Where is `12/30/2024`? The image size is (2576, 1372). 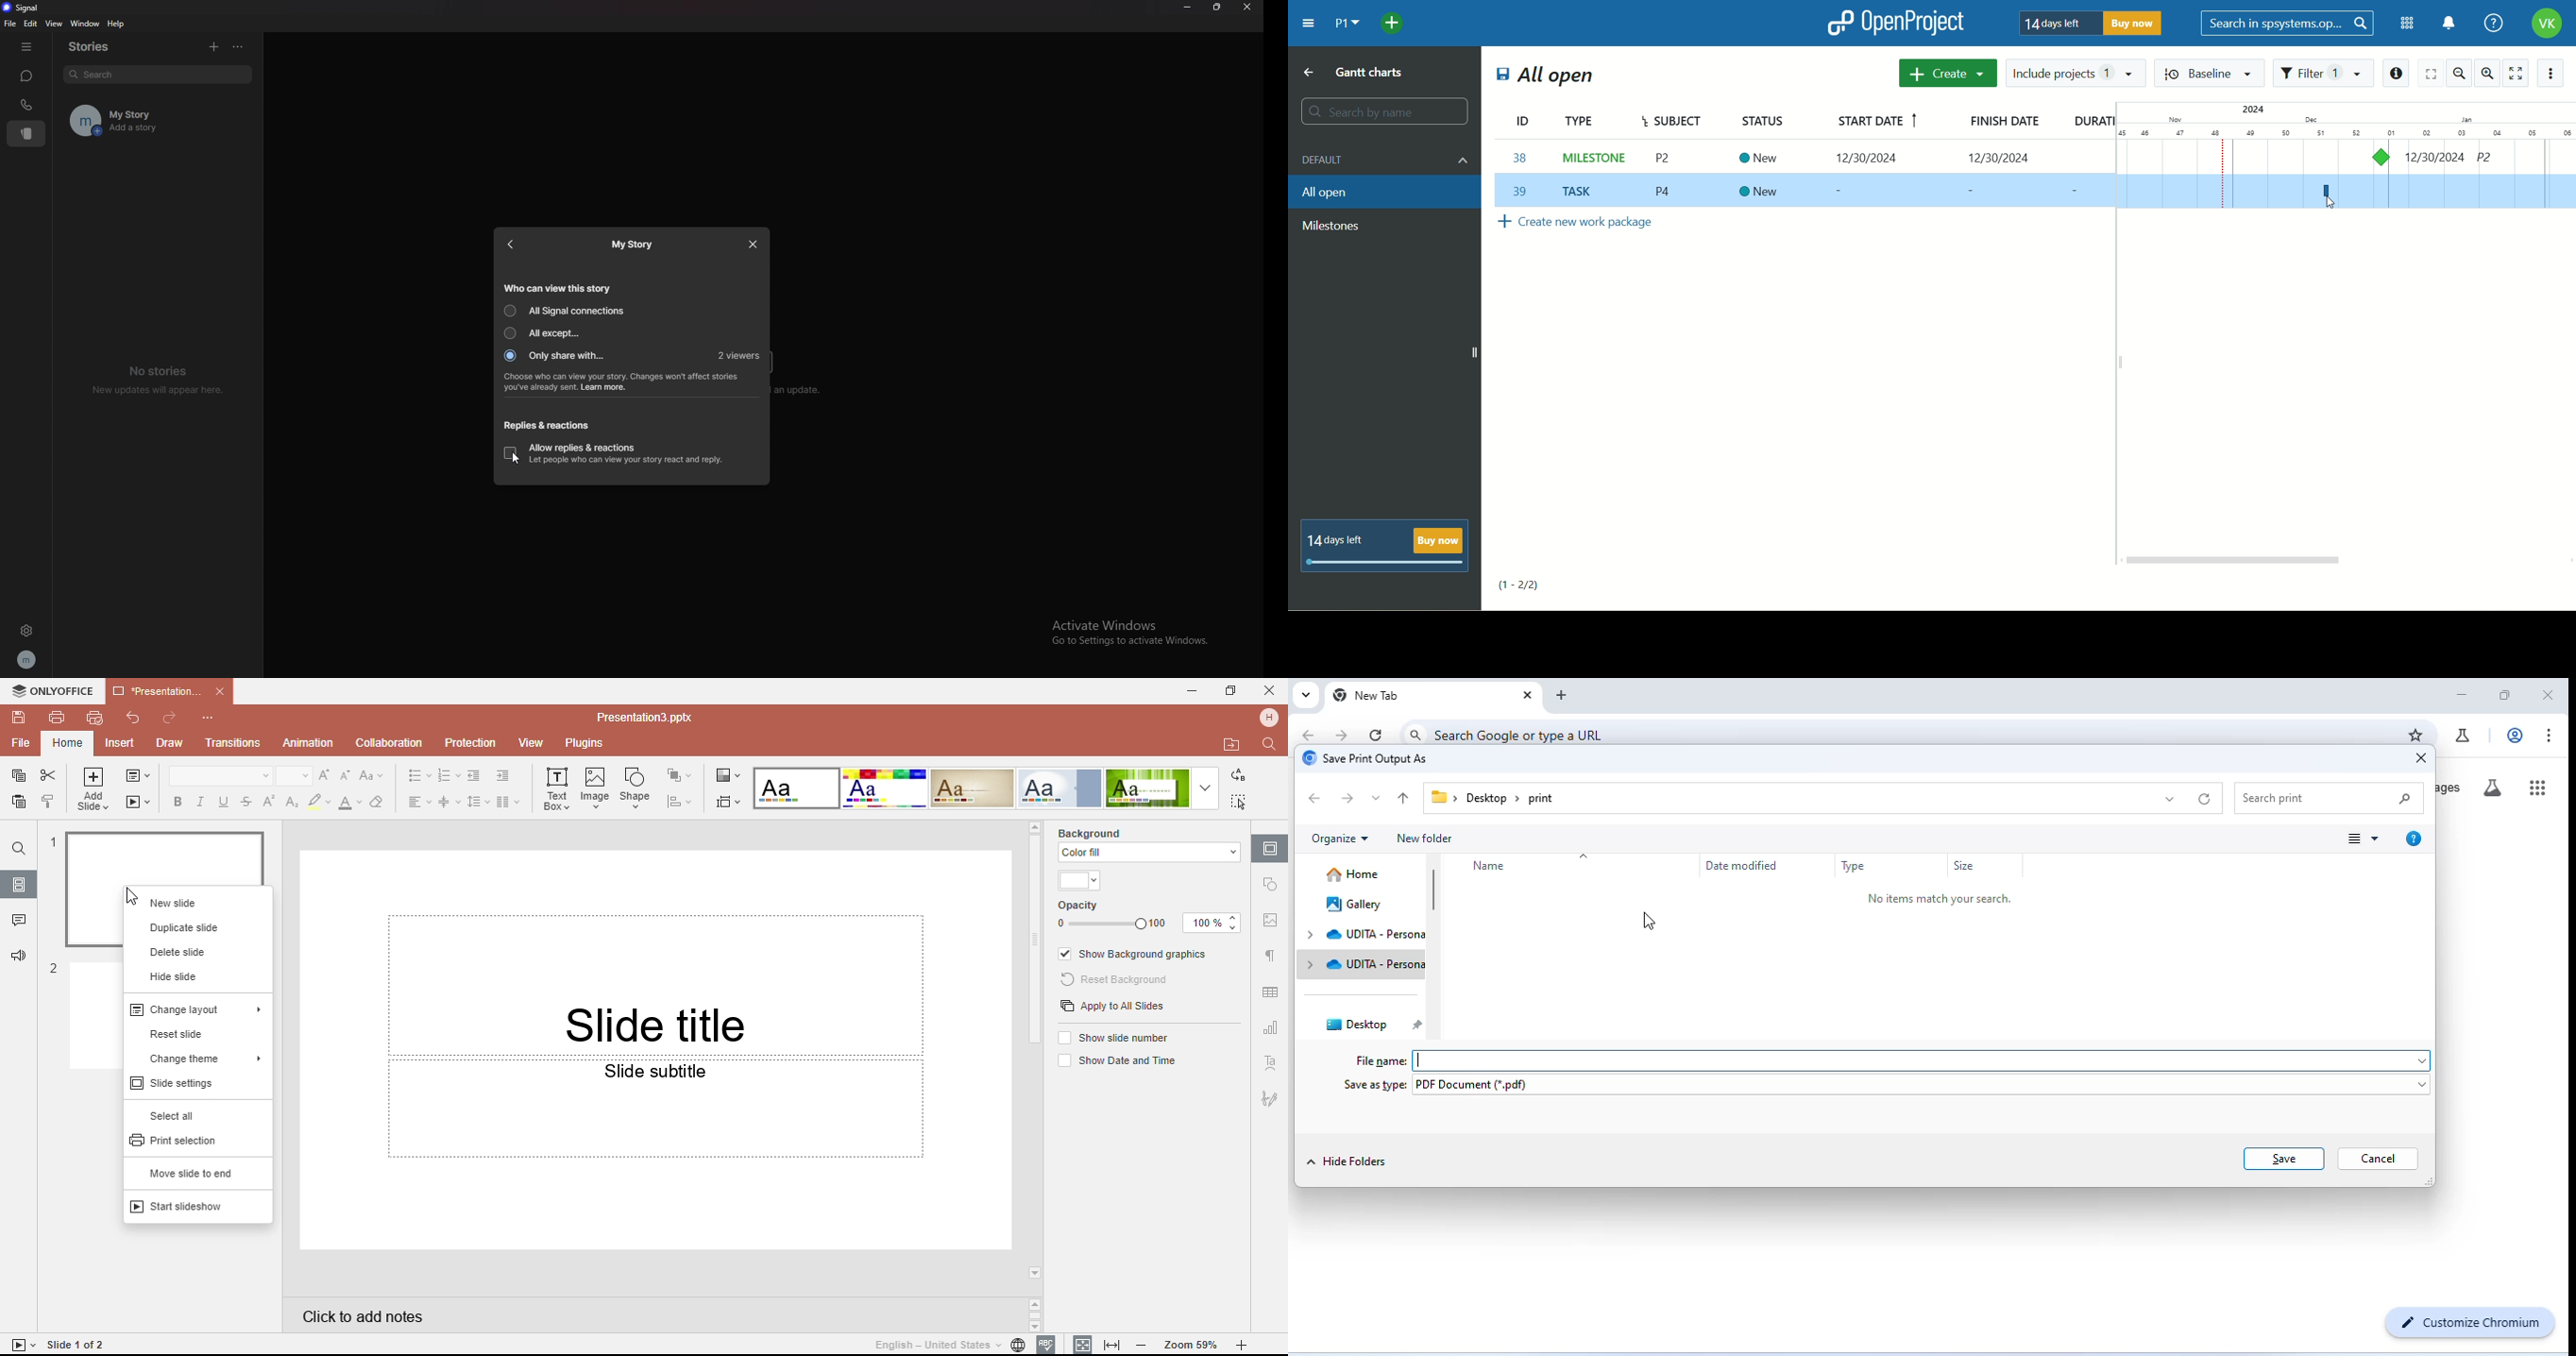
12/30/2024 is located at coordinates (2436, 157).